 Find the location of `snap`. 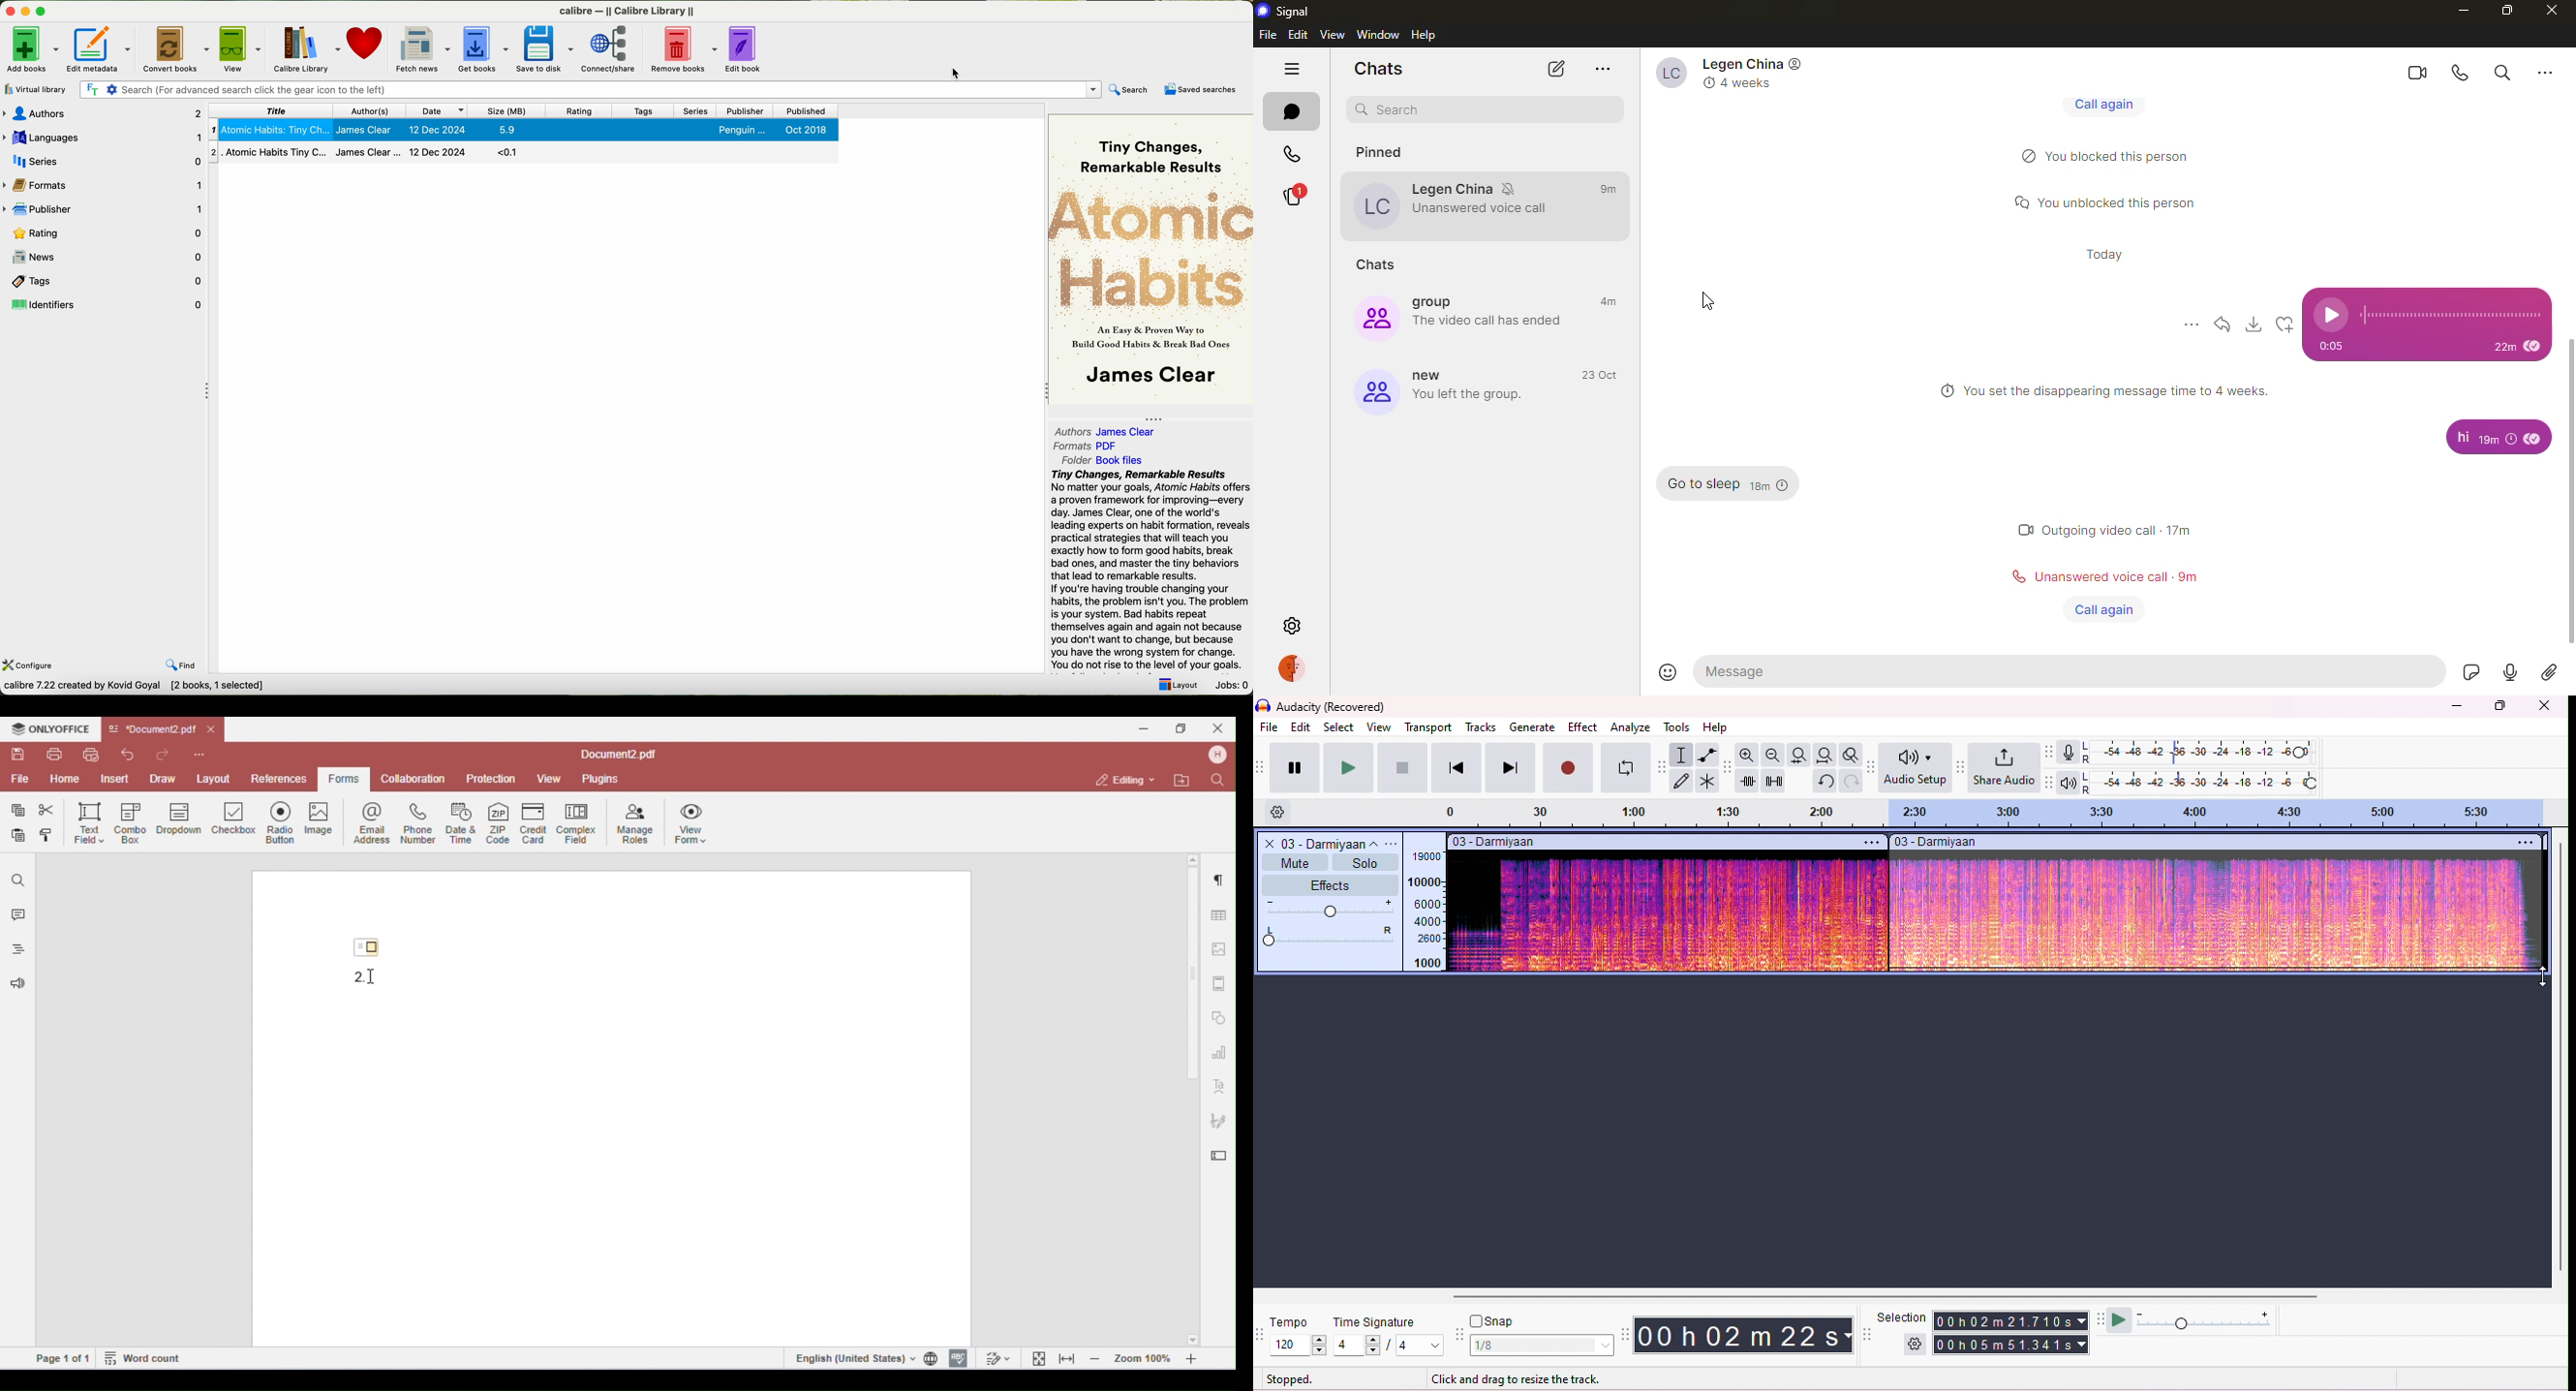

snap is located at coordinates (1494, 1323).